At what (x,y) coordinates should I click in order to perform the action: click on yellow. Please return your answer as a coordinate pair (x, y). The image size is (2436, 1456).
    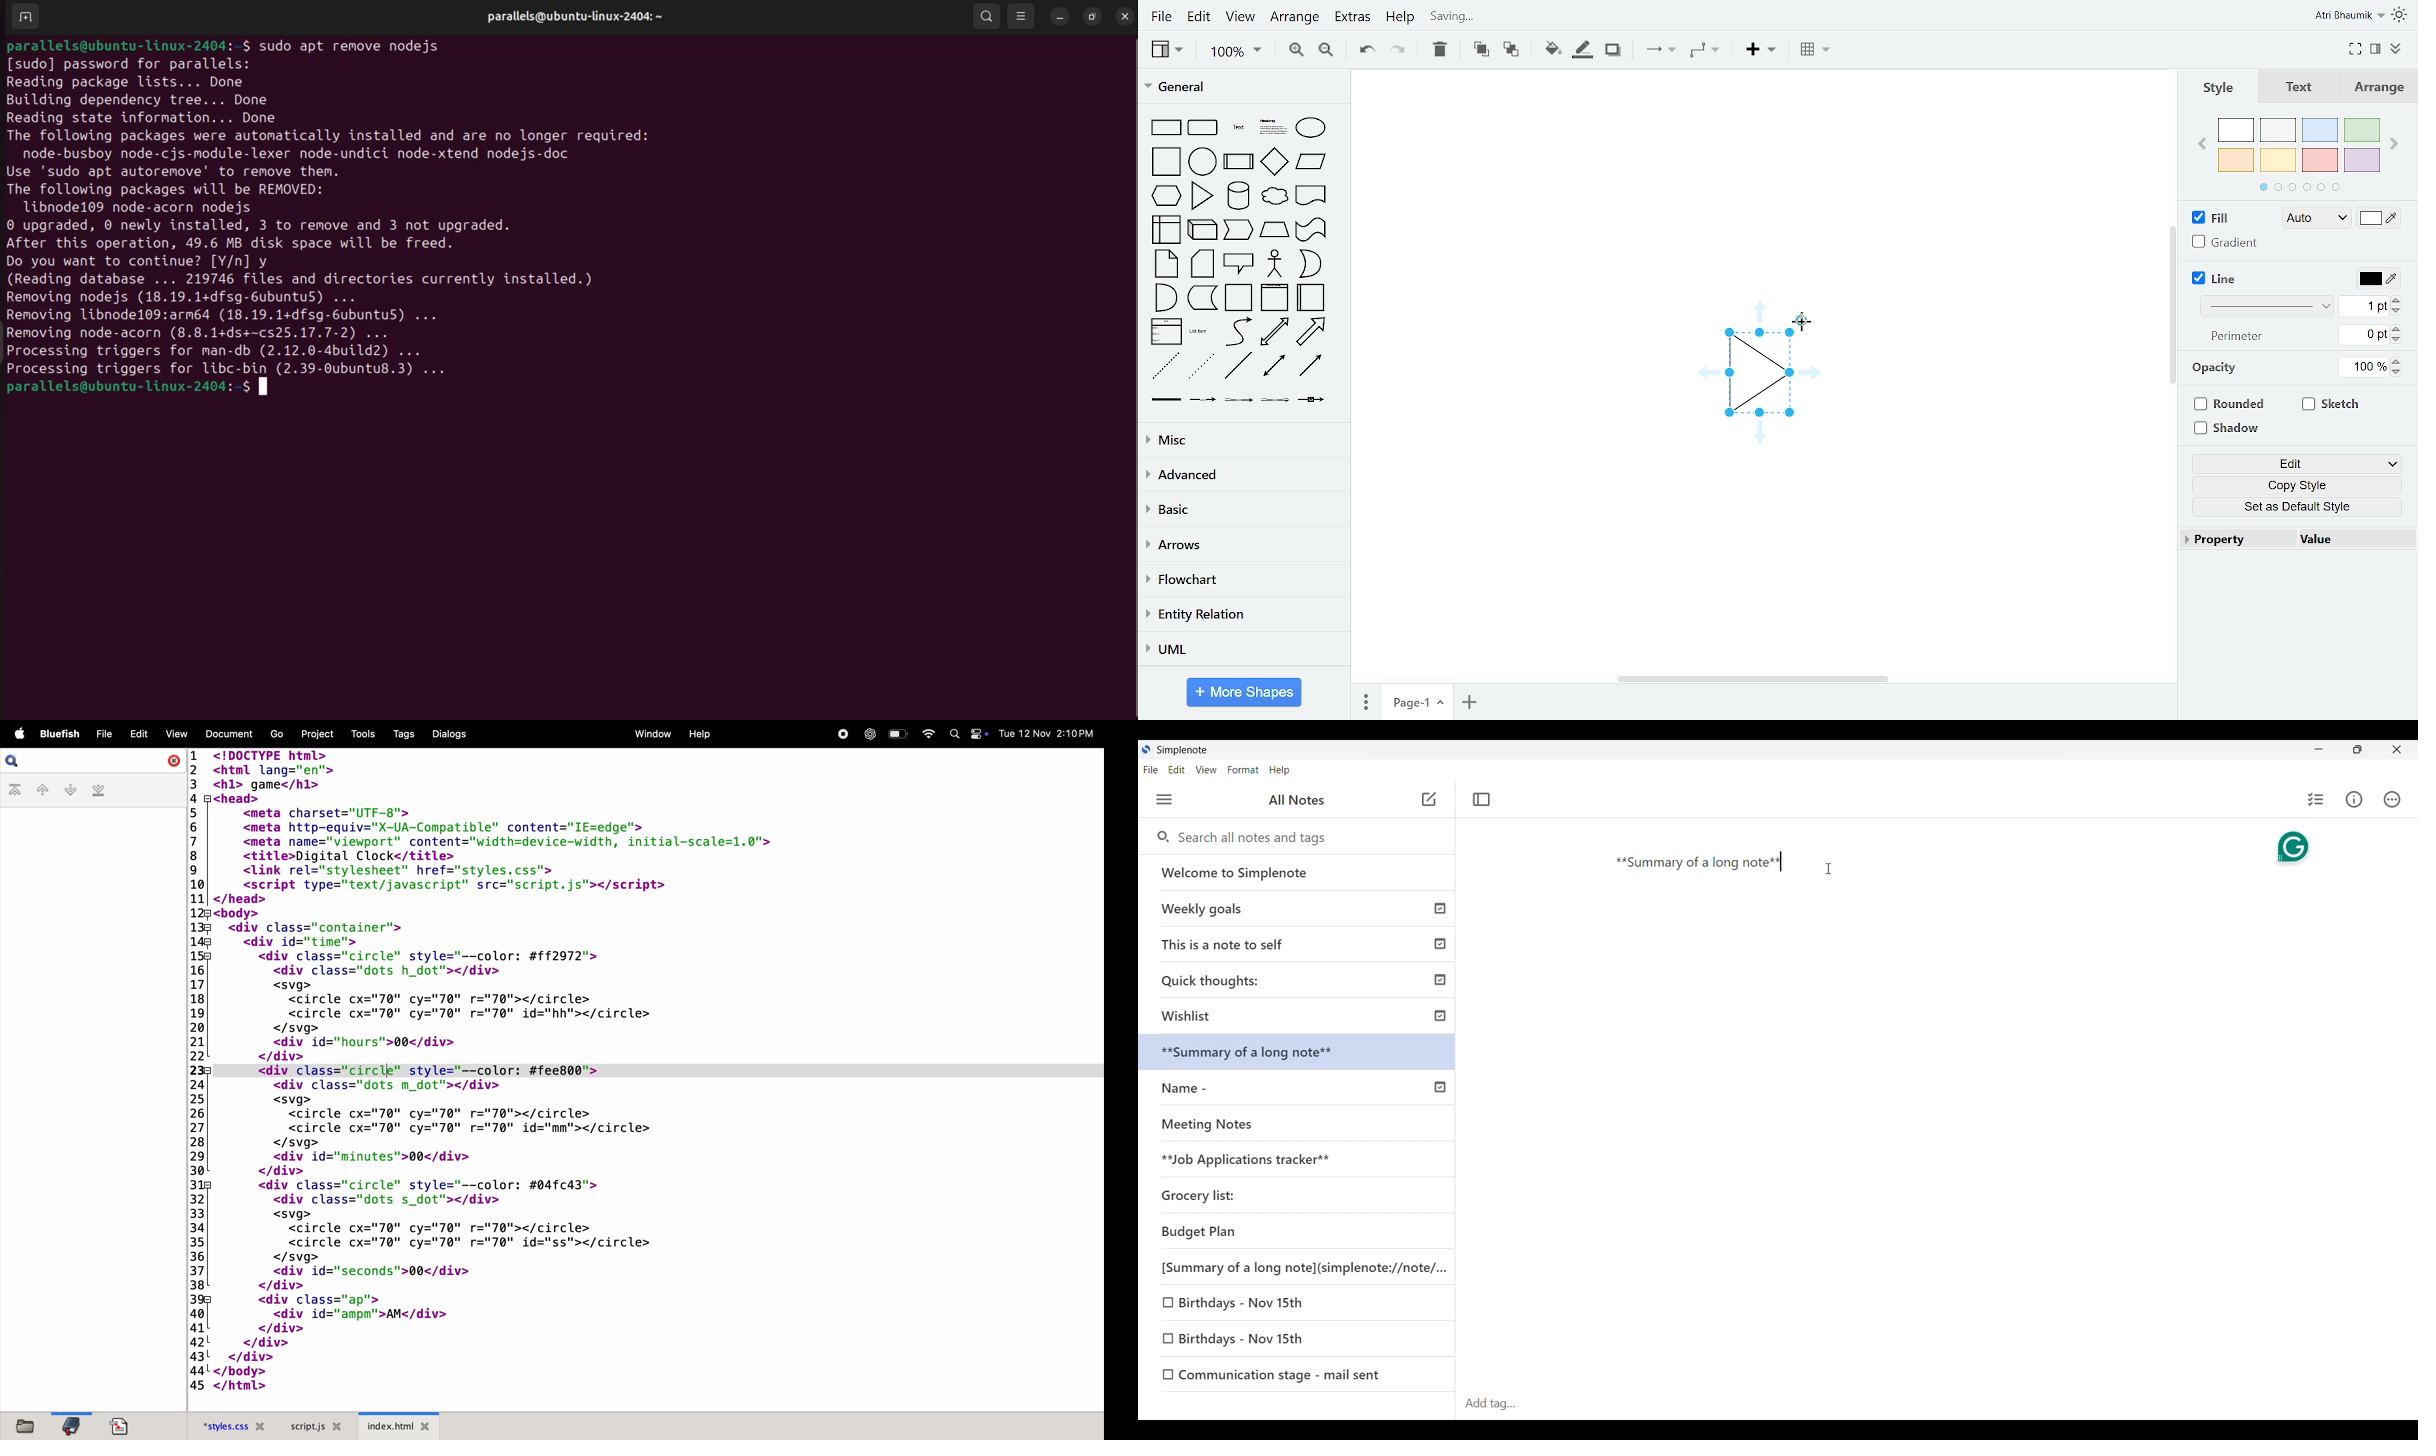
    Looking at the image, I should click on (2279, 161).